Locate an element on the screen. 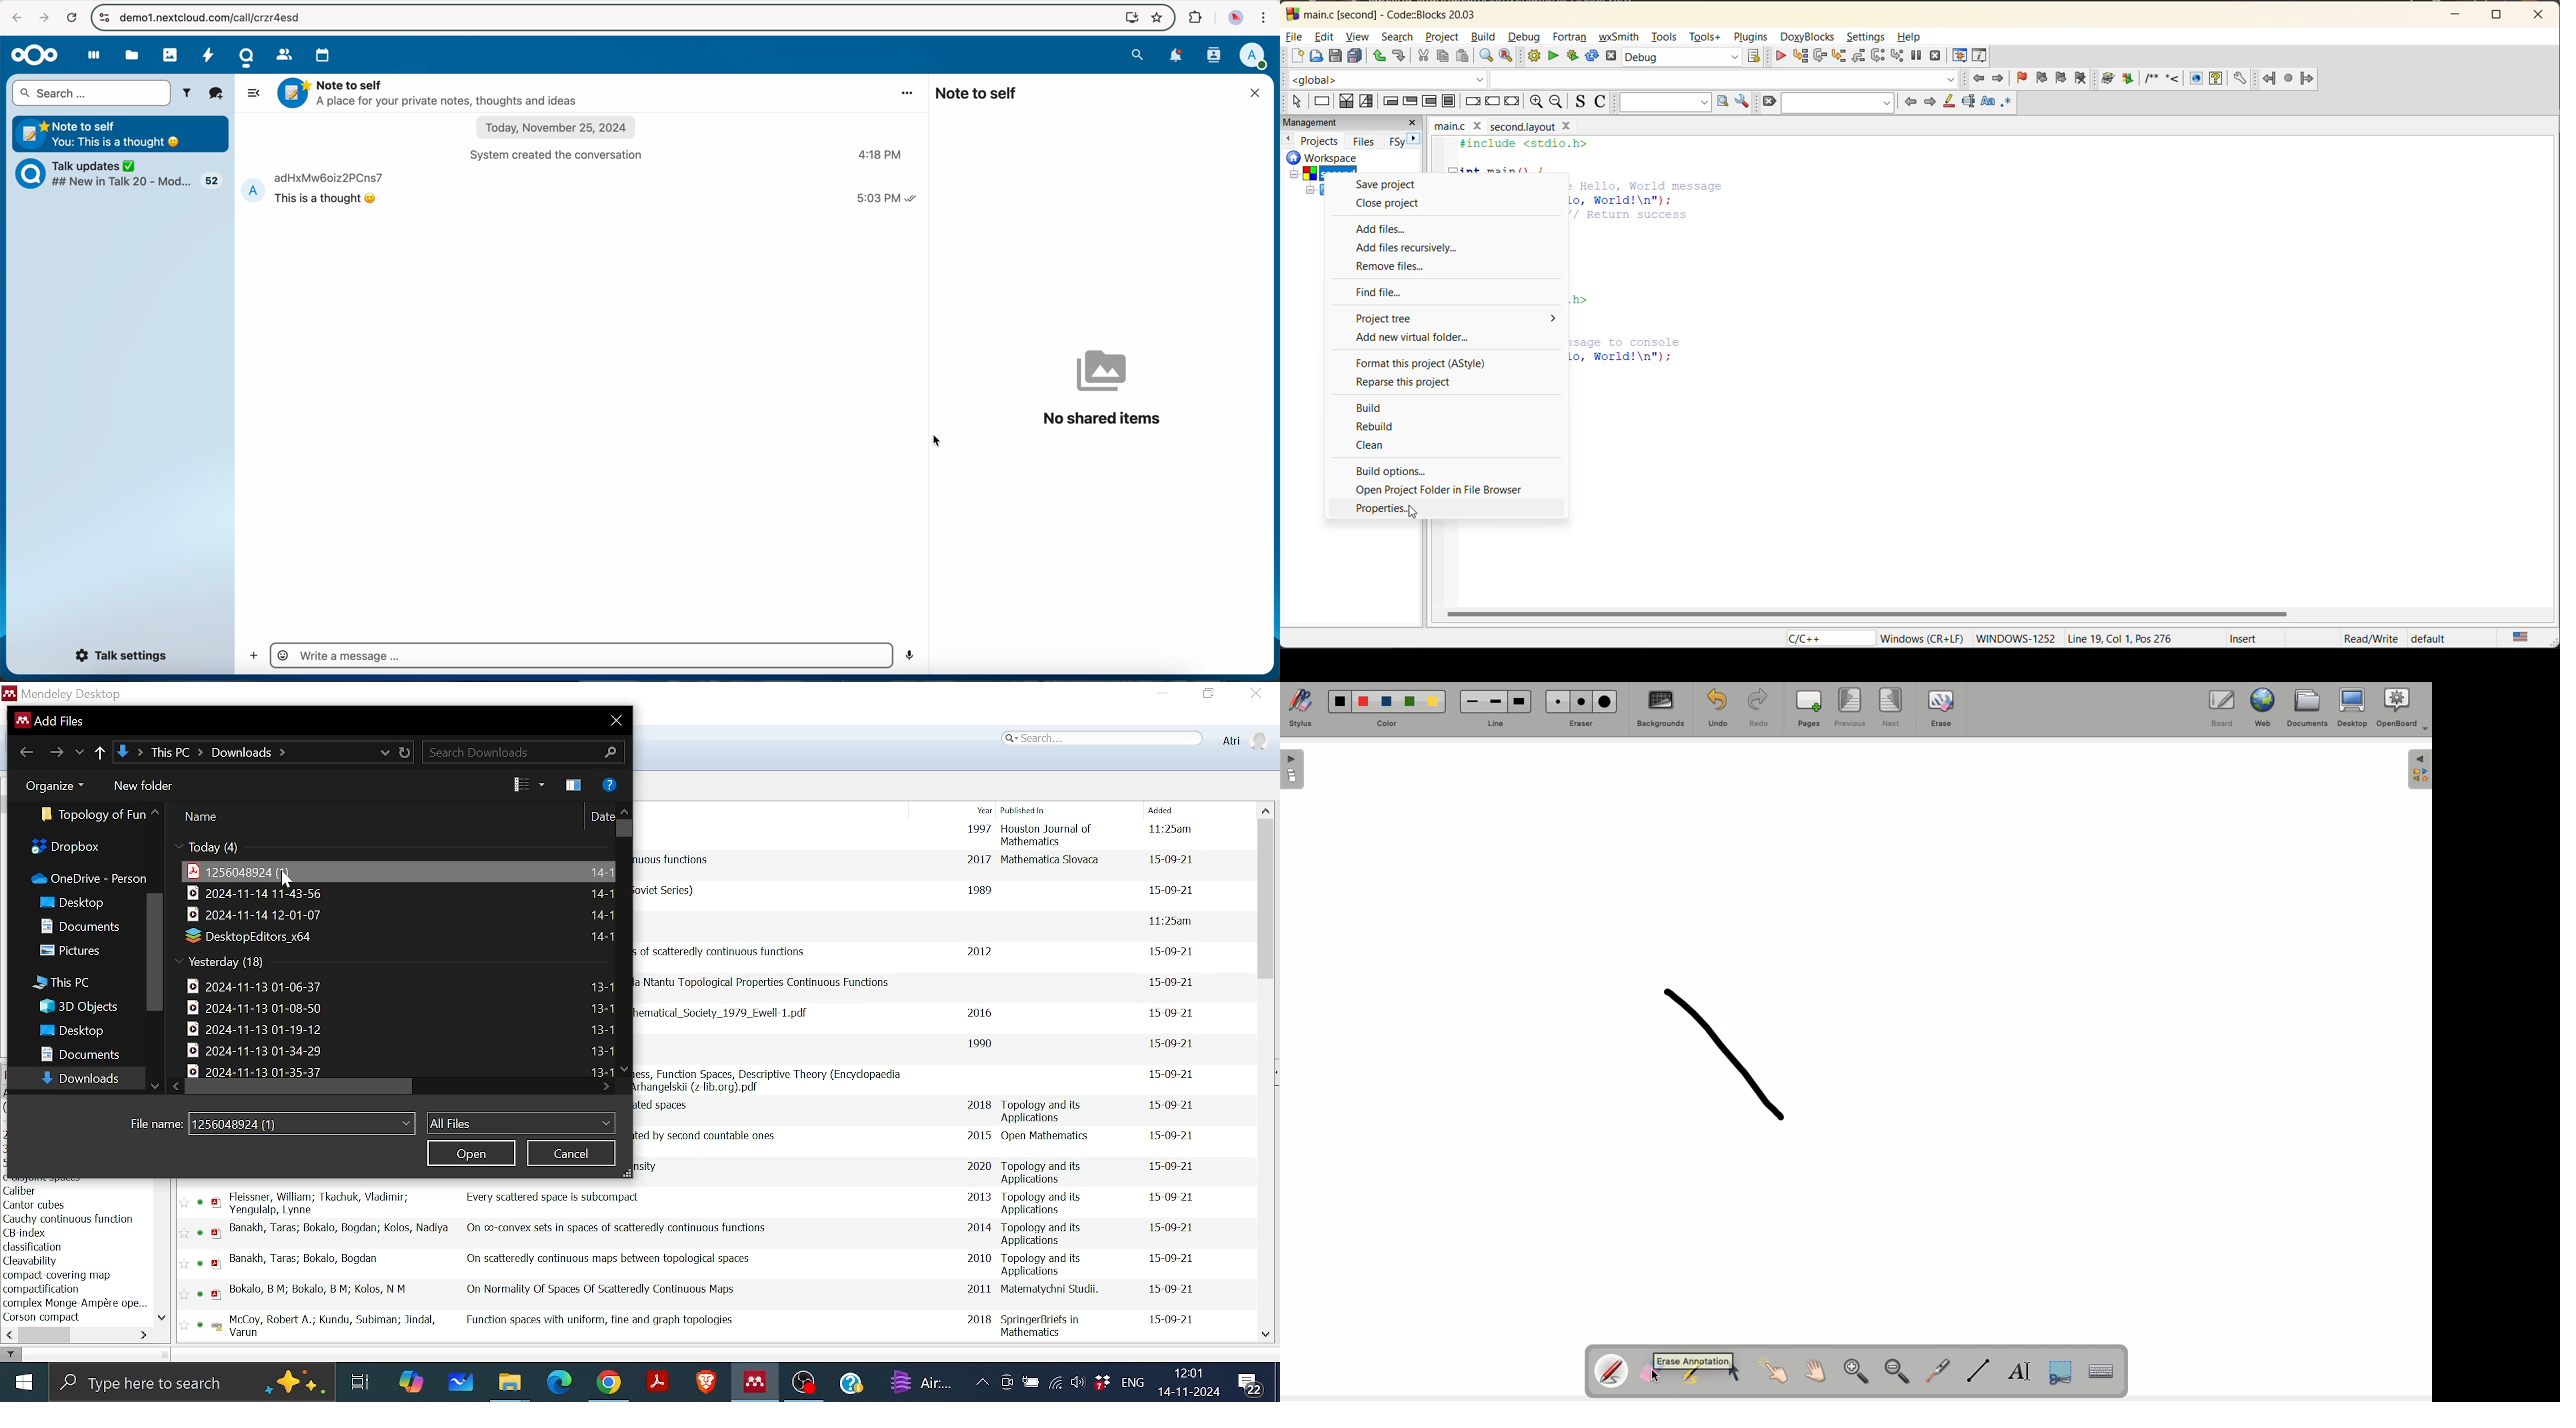 This screenshot has width=2576, height=1428. jump back is located at coordinates (1981, 79).